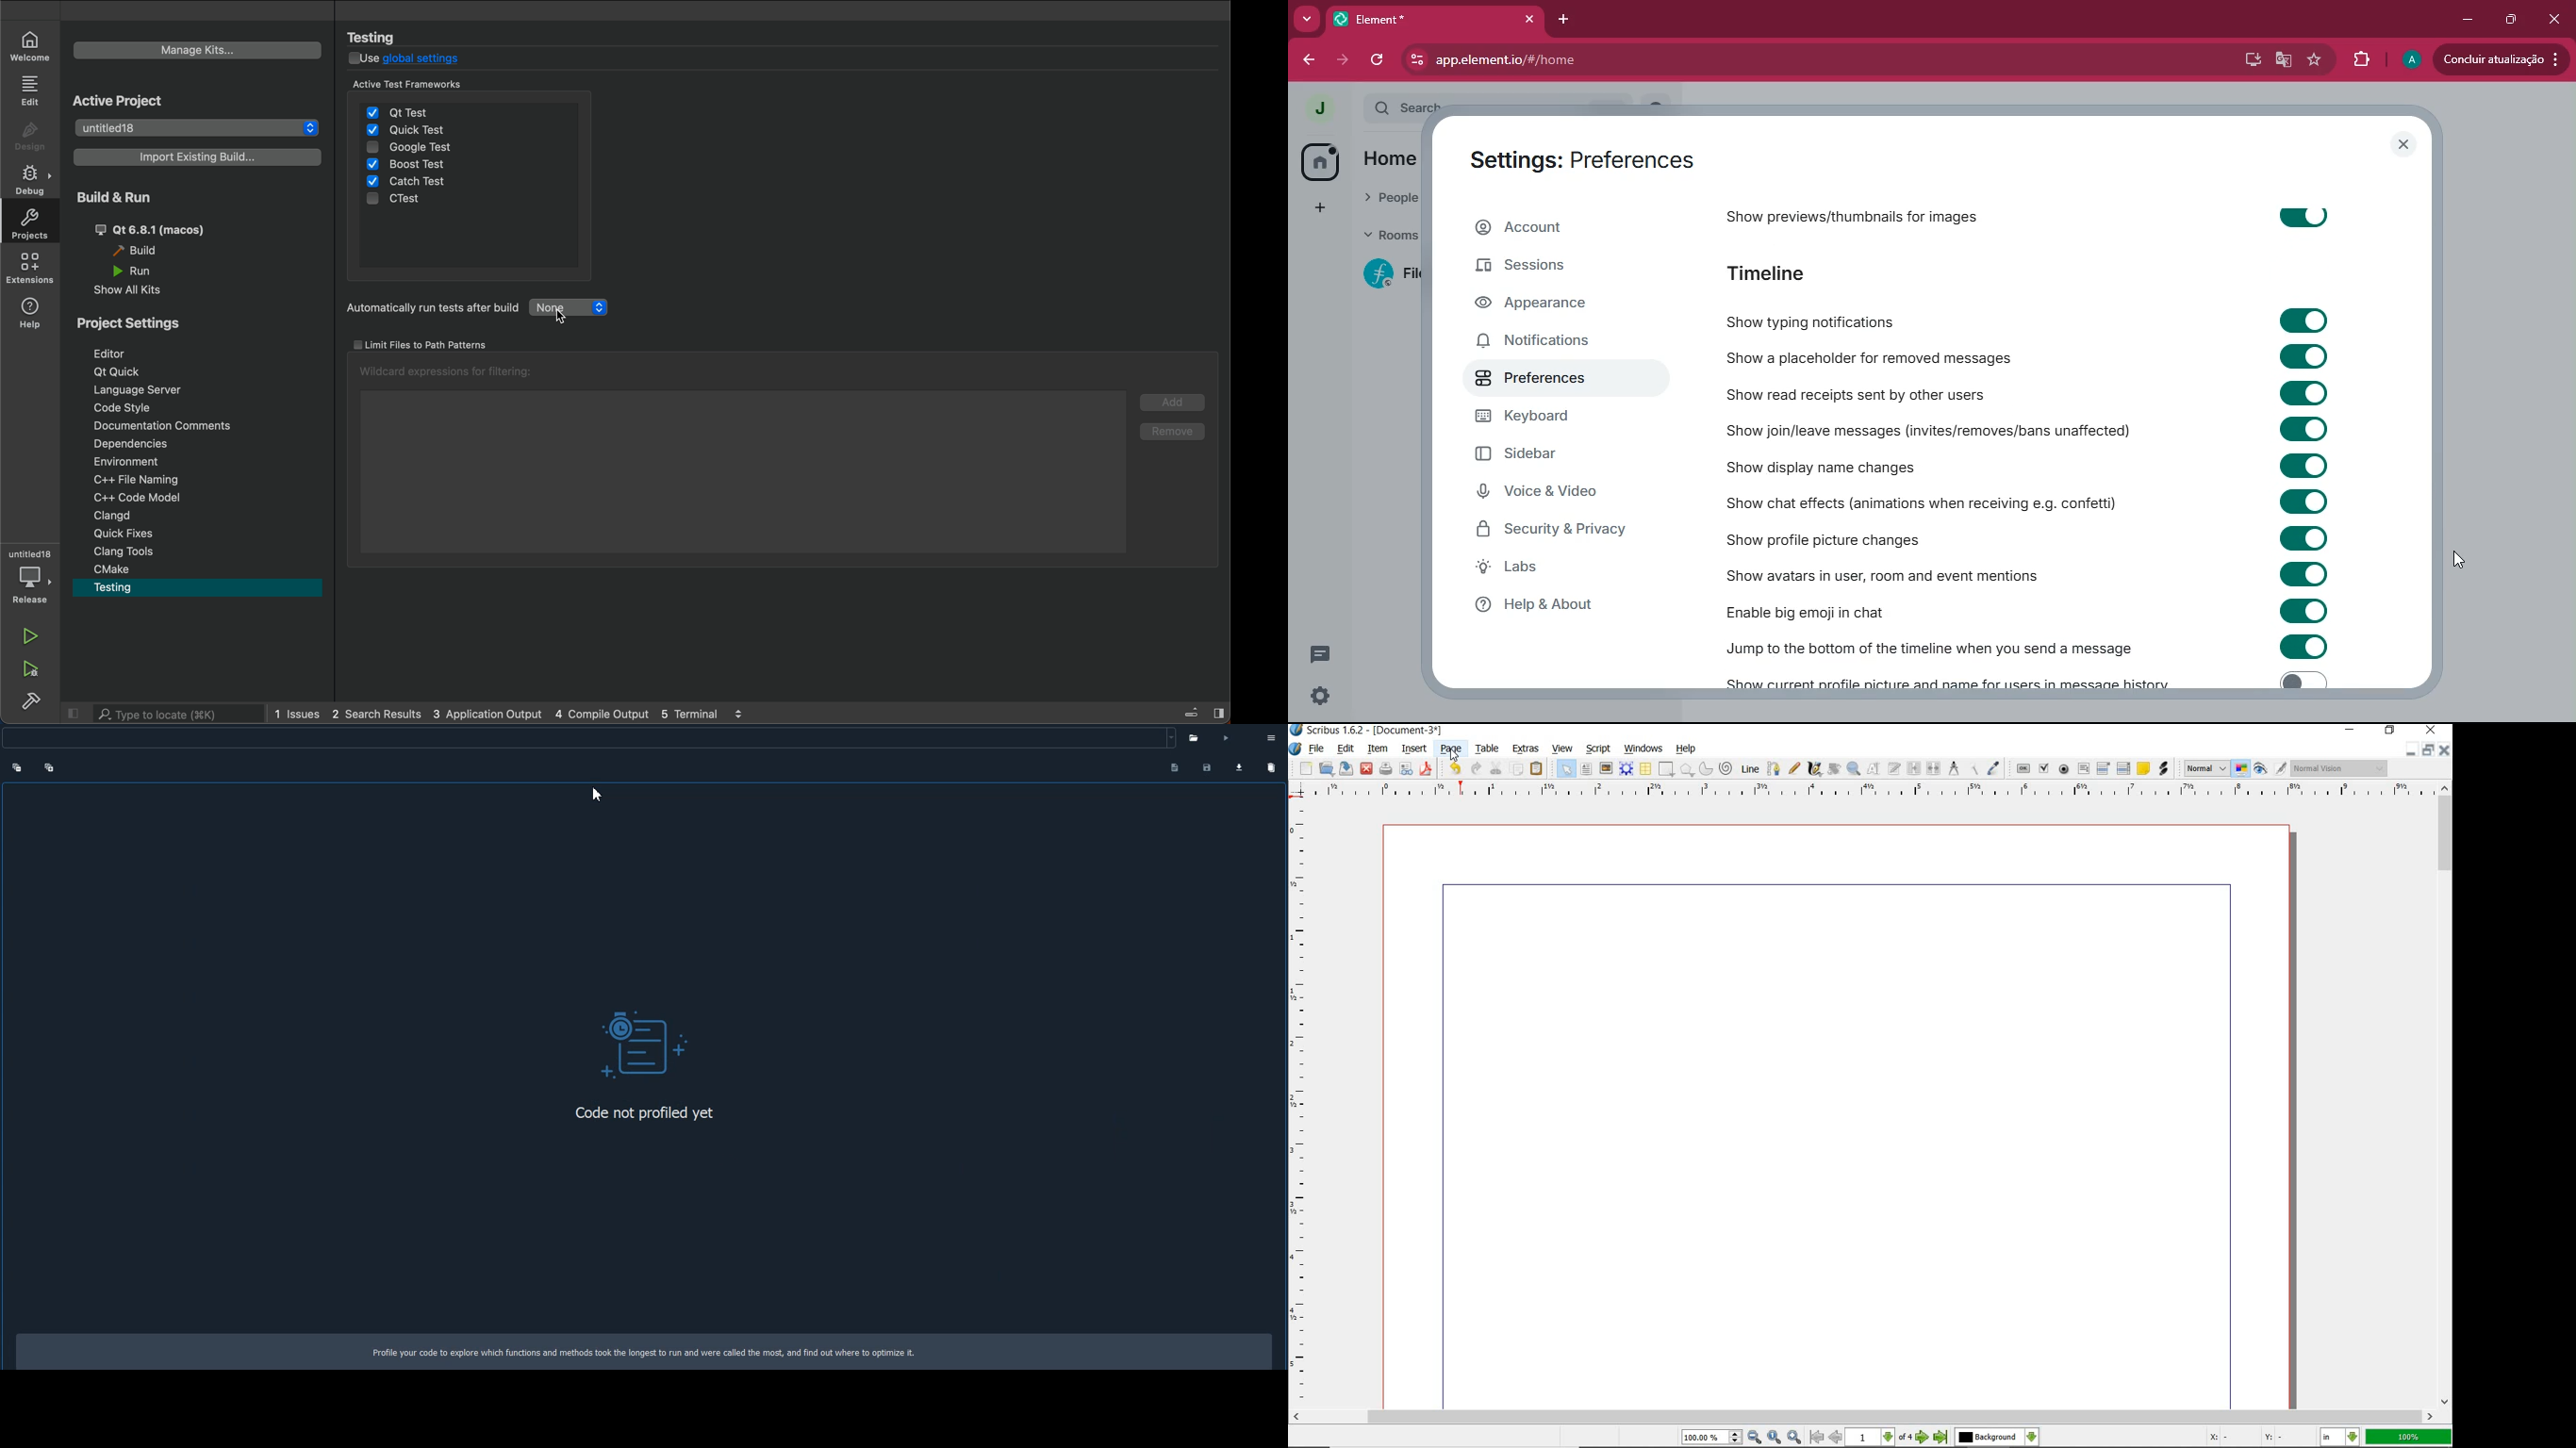 Image resolution: width=2576 pixels, height=1456 pixels. I want to click on Jump to the bottom of the timline when you send a message, so click(1929, 649).